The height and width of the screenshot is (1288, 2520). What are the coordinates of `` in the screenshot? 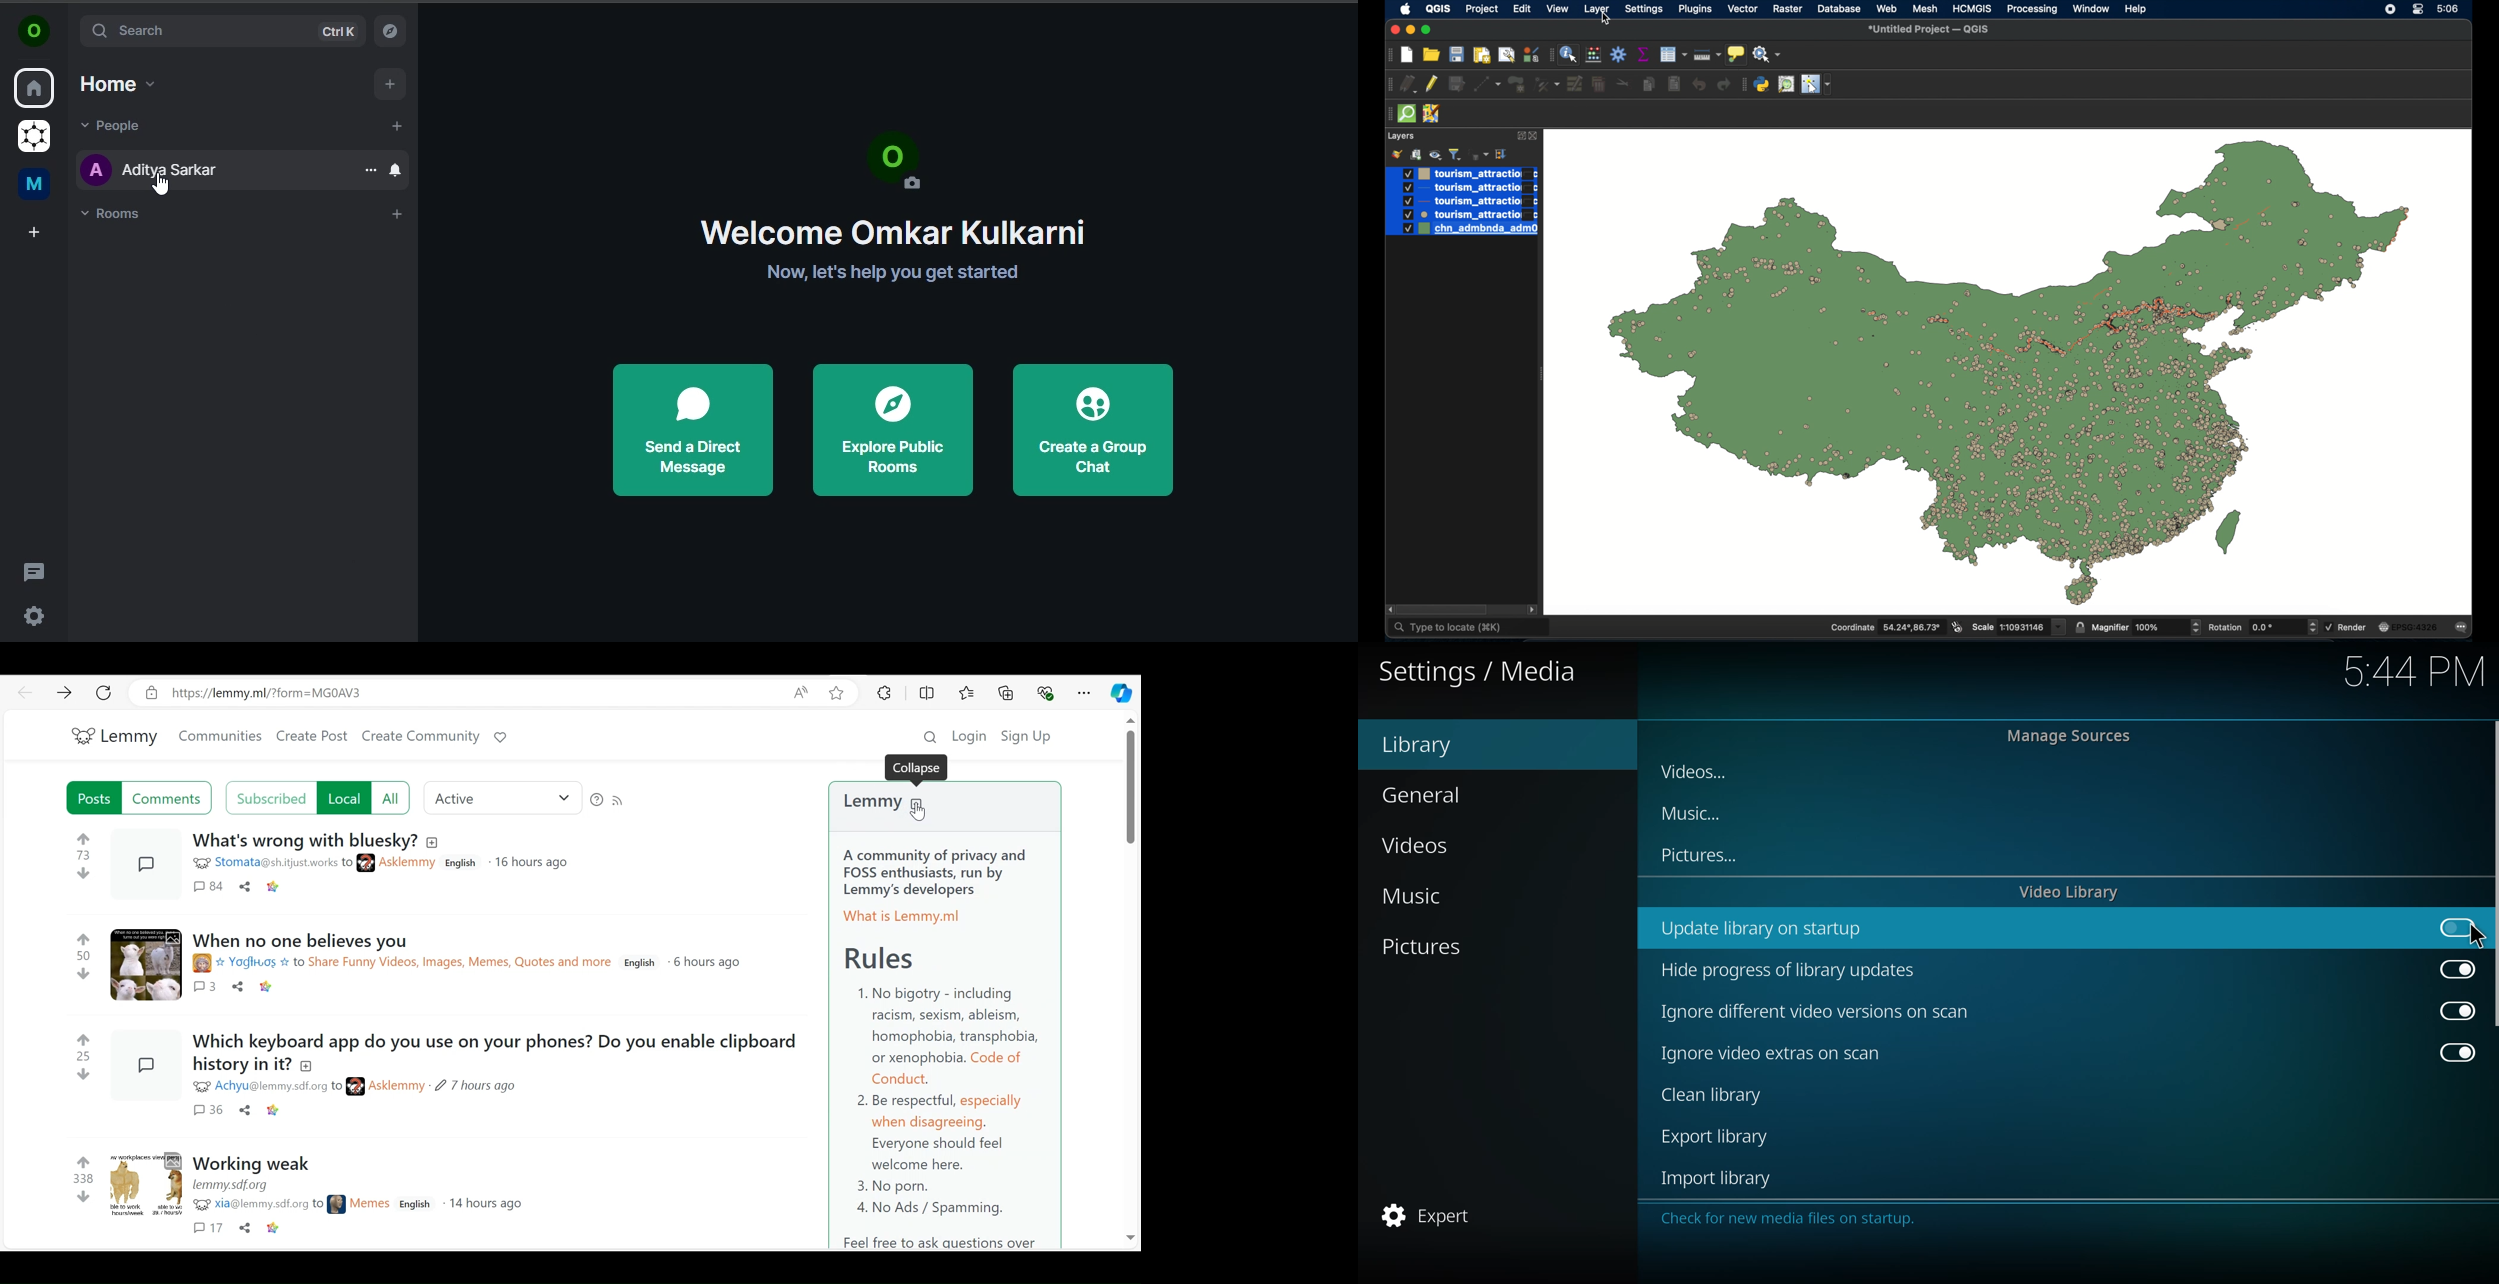 It's located at (208, 1229).